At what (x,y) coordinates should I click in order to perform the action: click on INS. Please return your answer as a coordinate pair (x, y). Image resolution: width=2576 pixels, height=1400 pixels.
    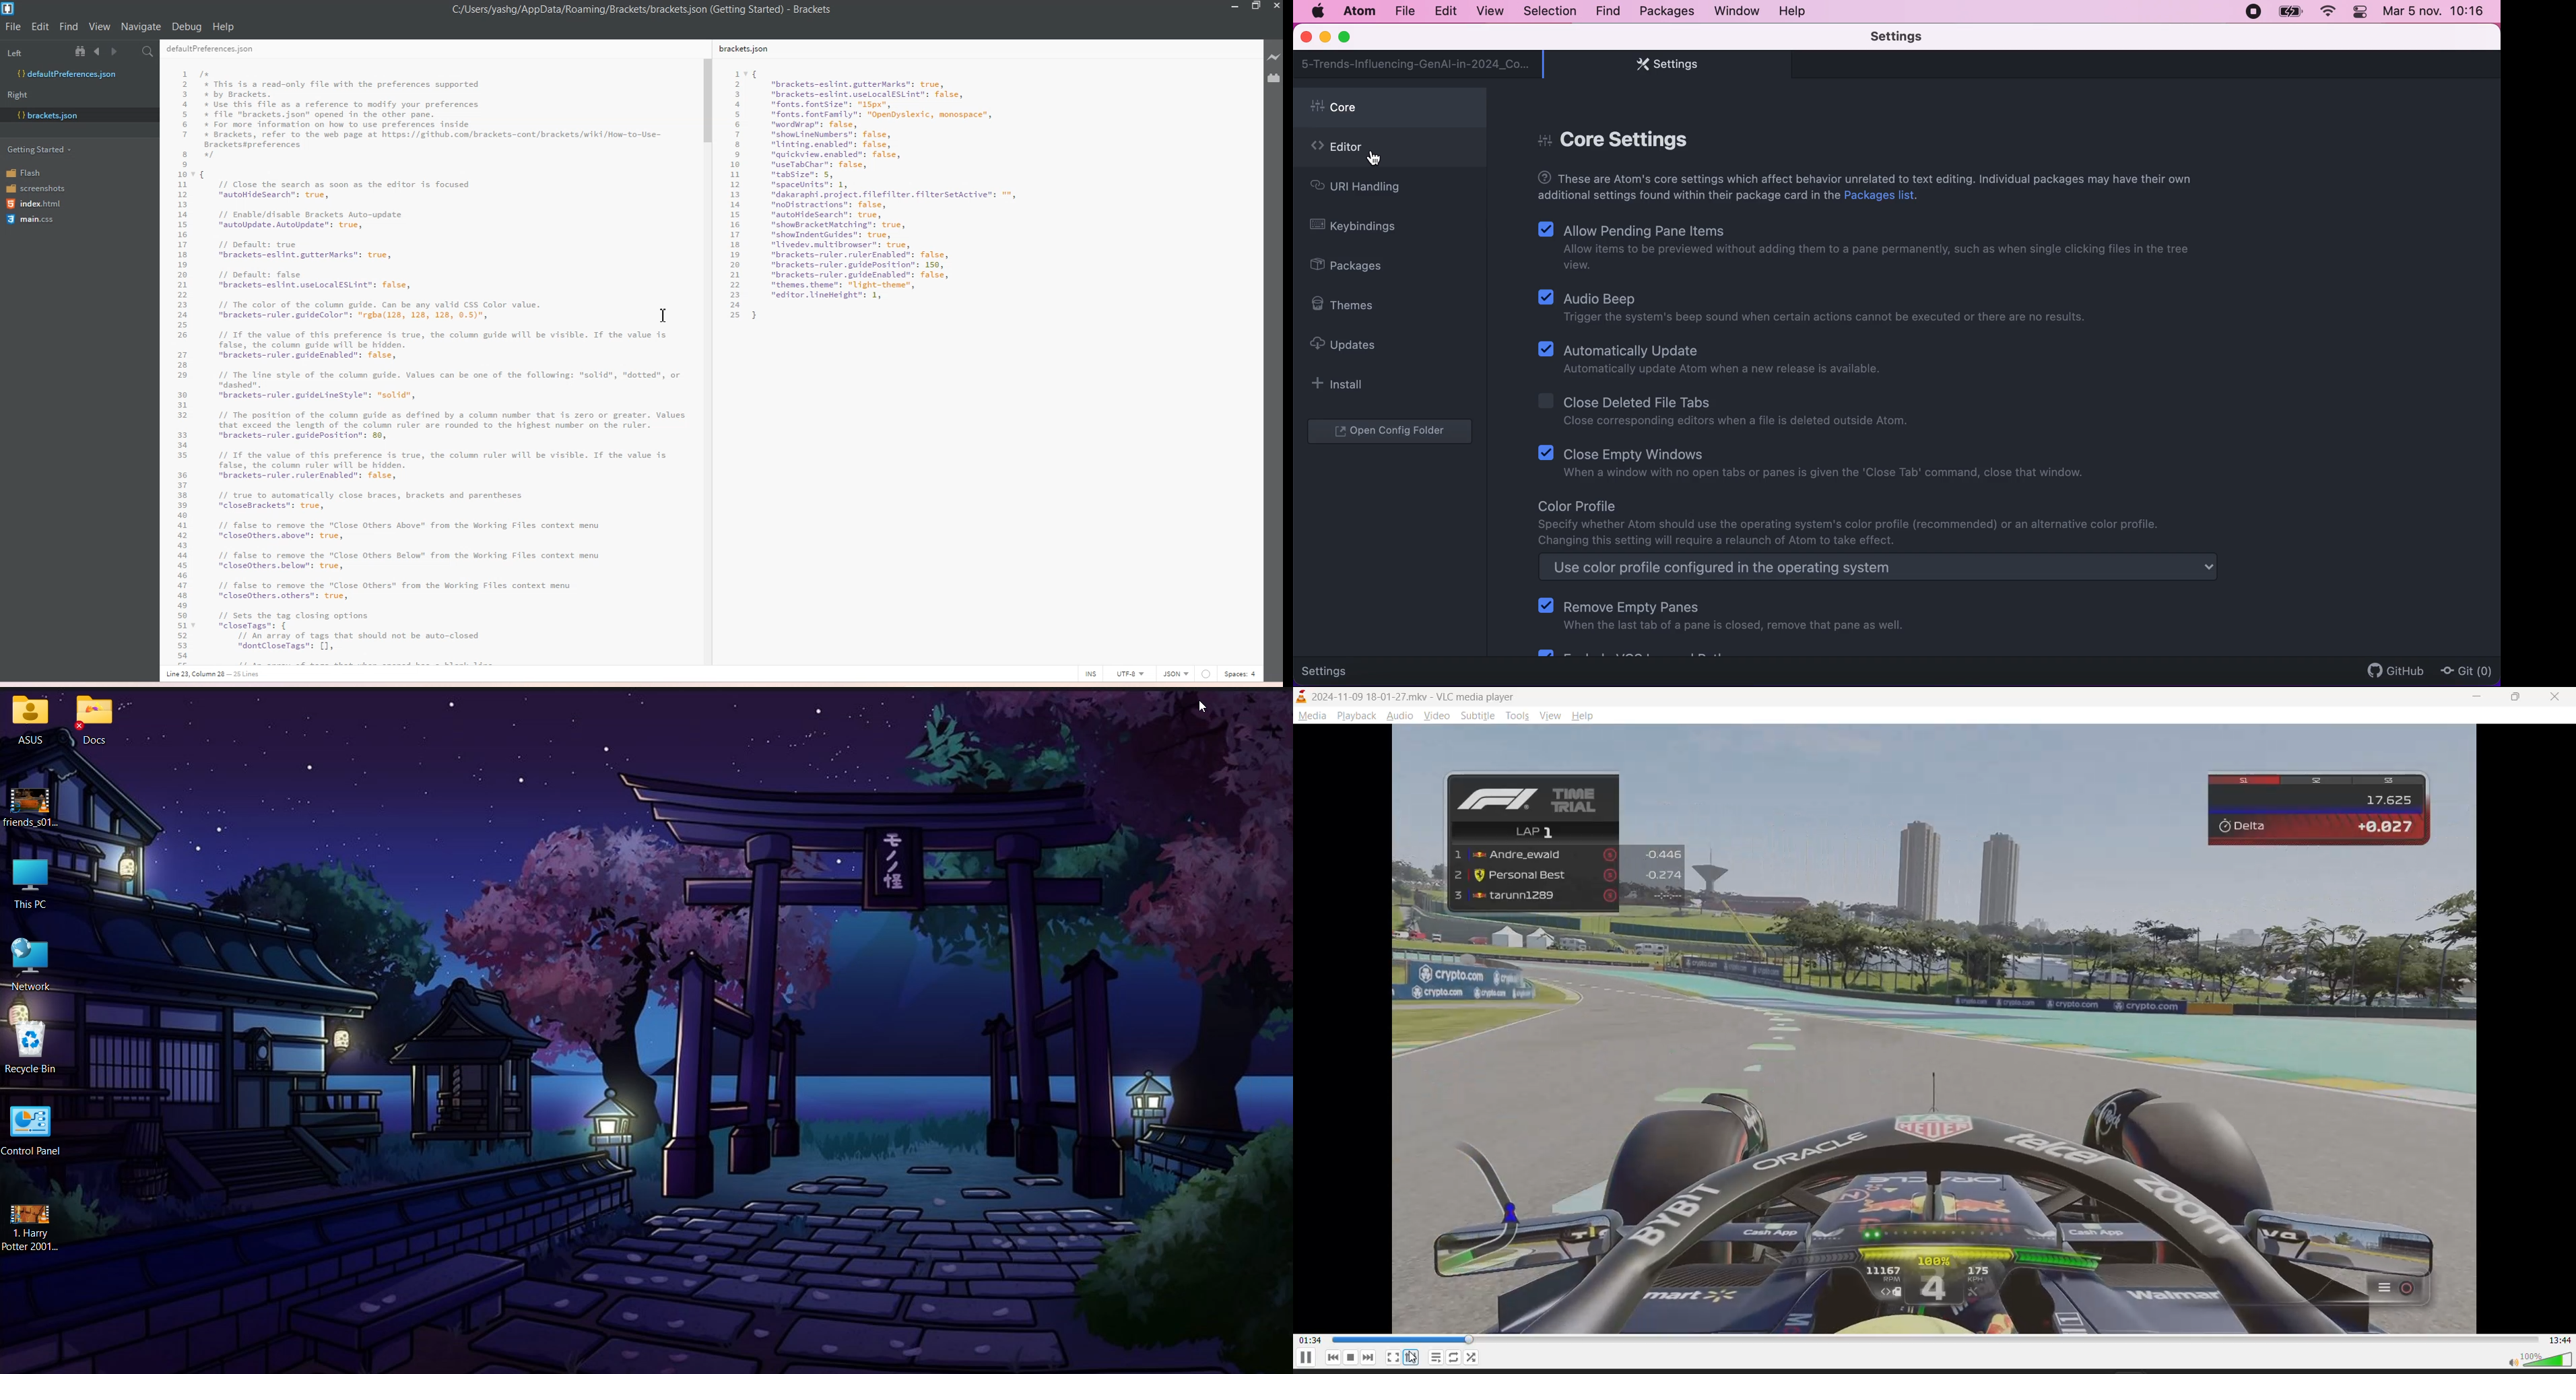
    Looking at the image, I should click on (1091, 673).